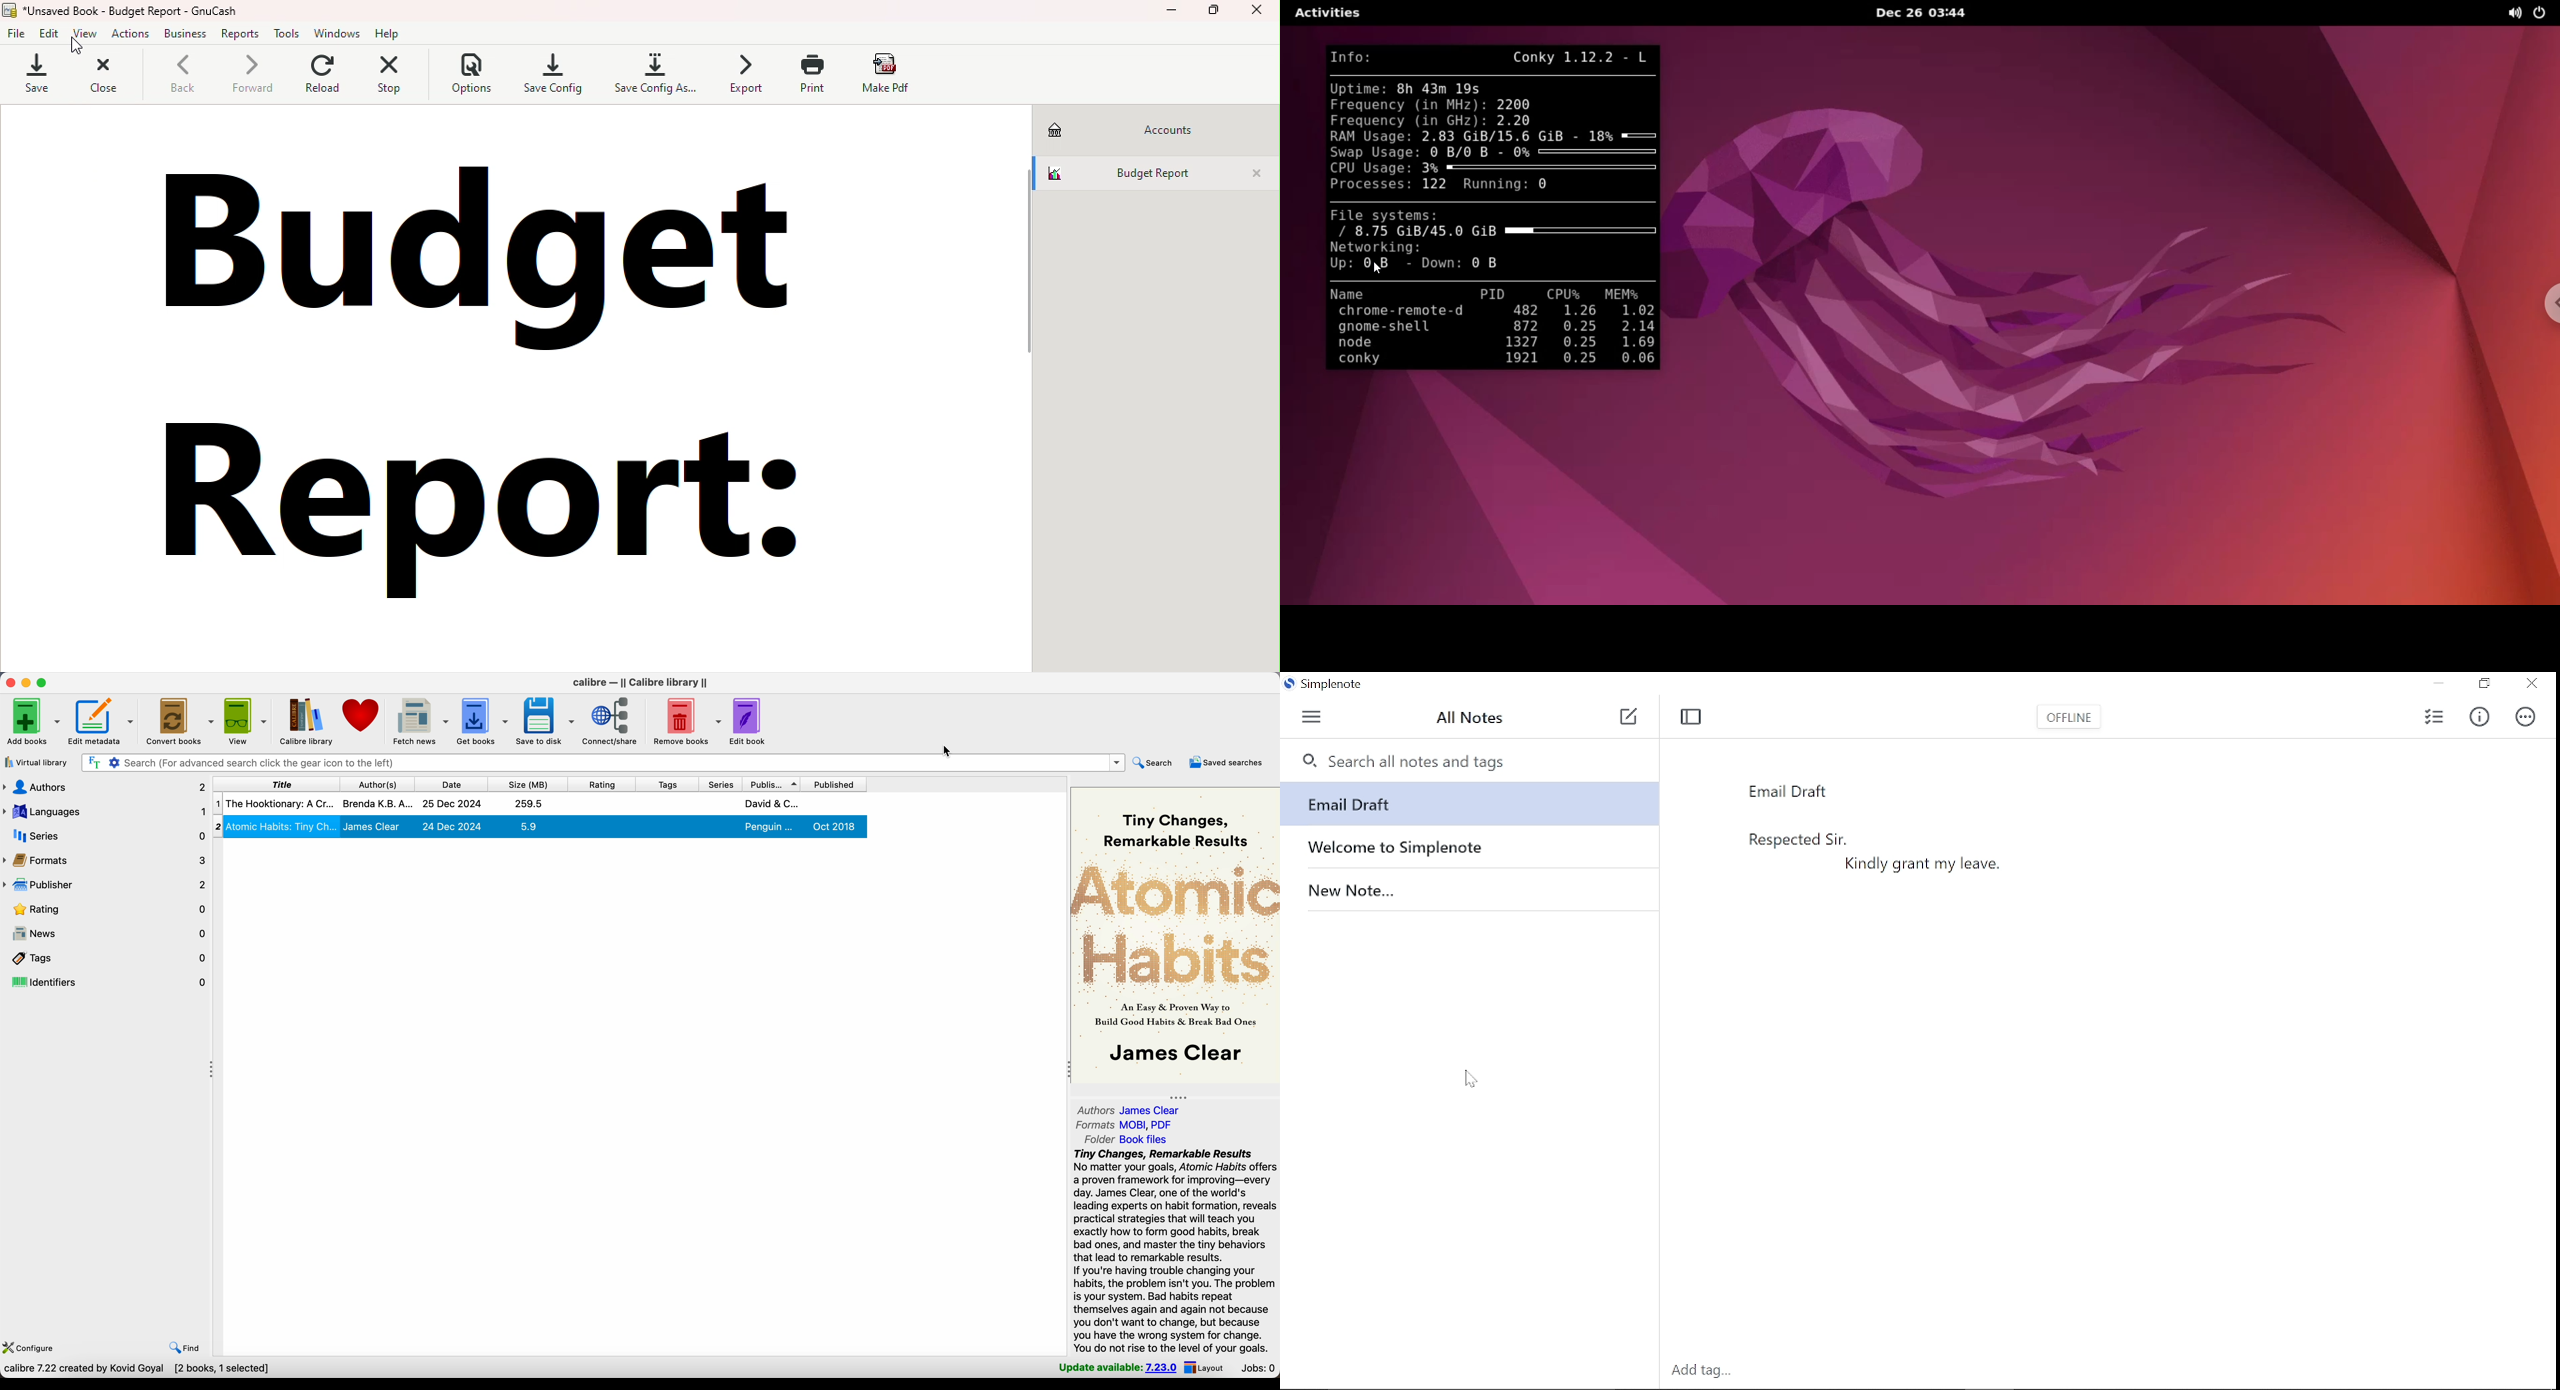 This screenshot has width=2576, height=1400. I want to click on layout, so click(1206, 1368).